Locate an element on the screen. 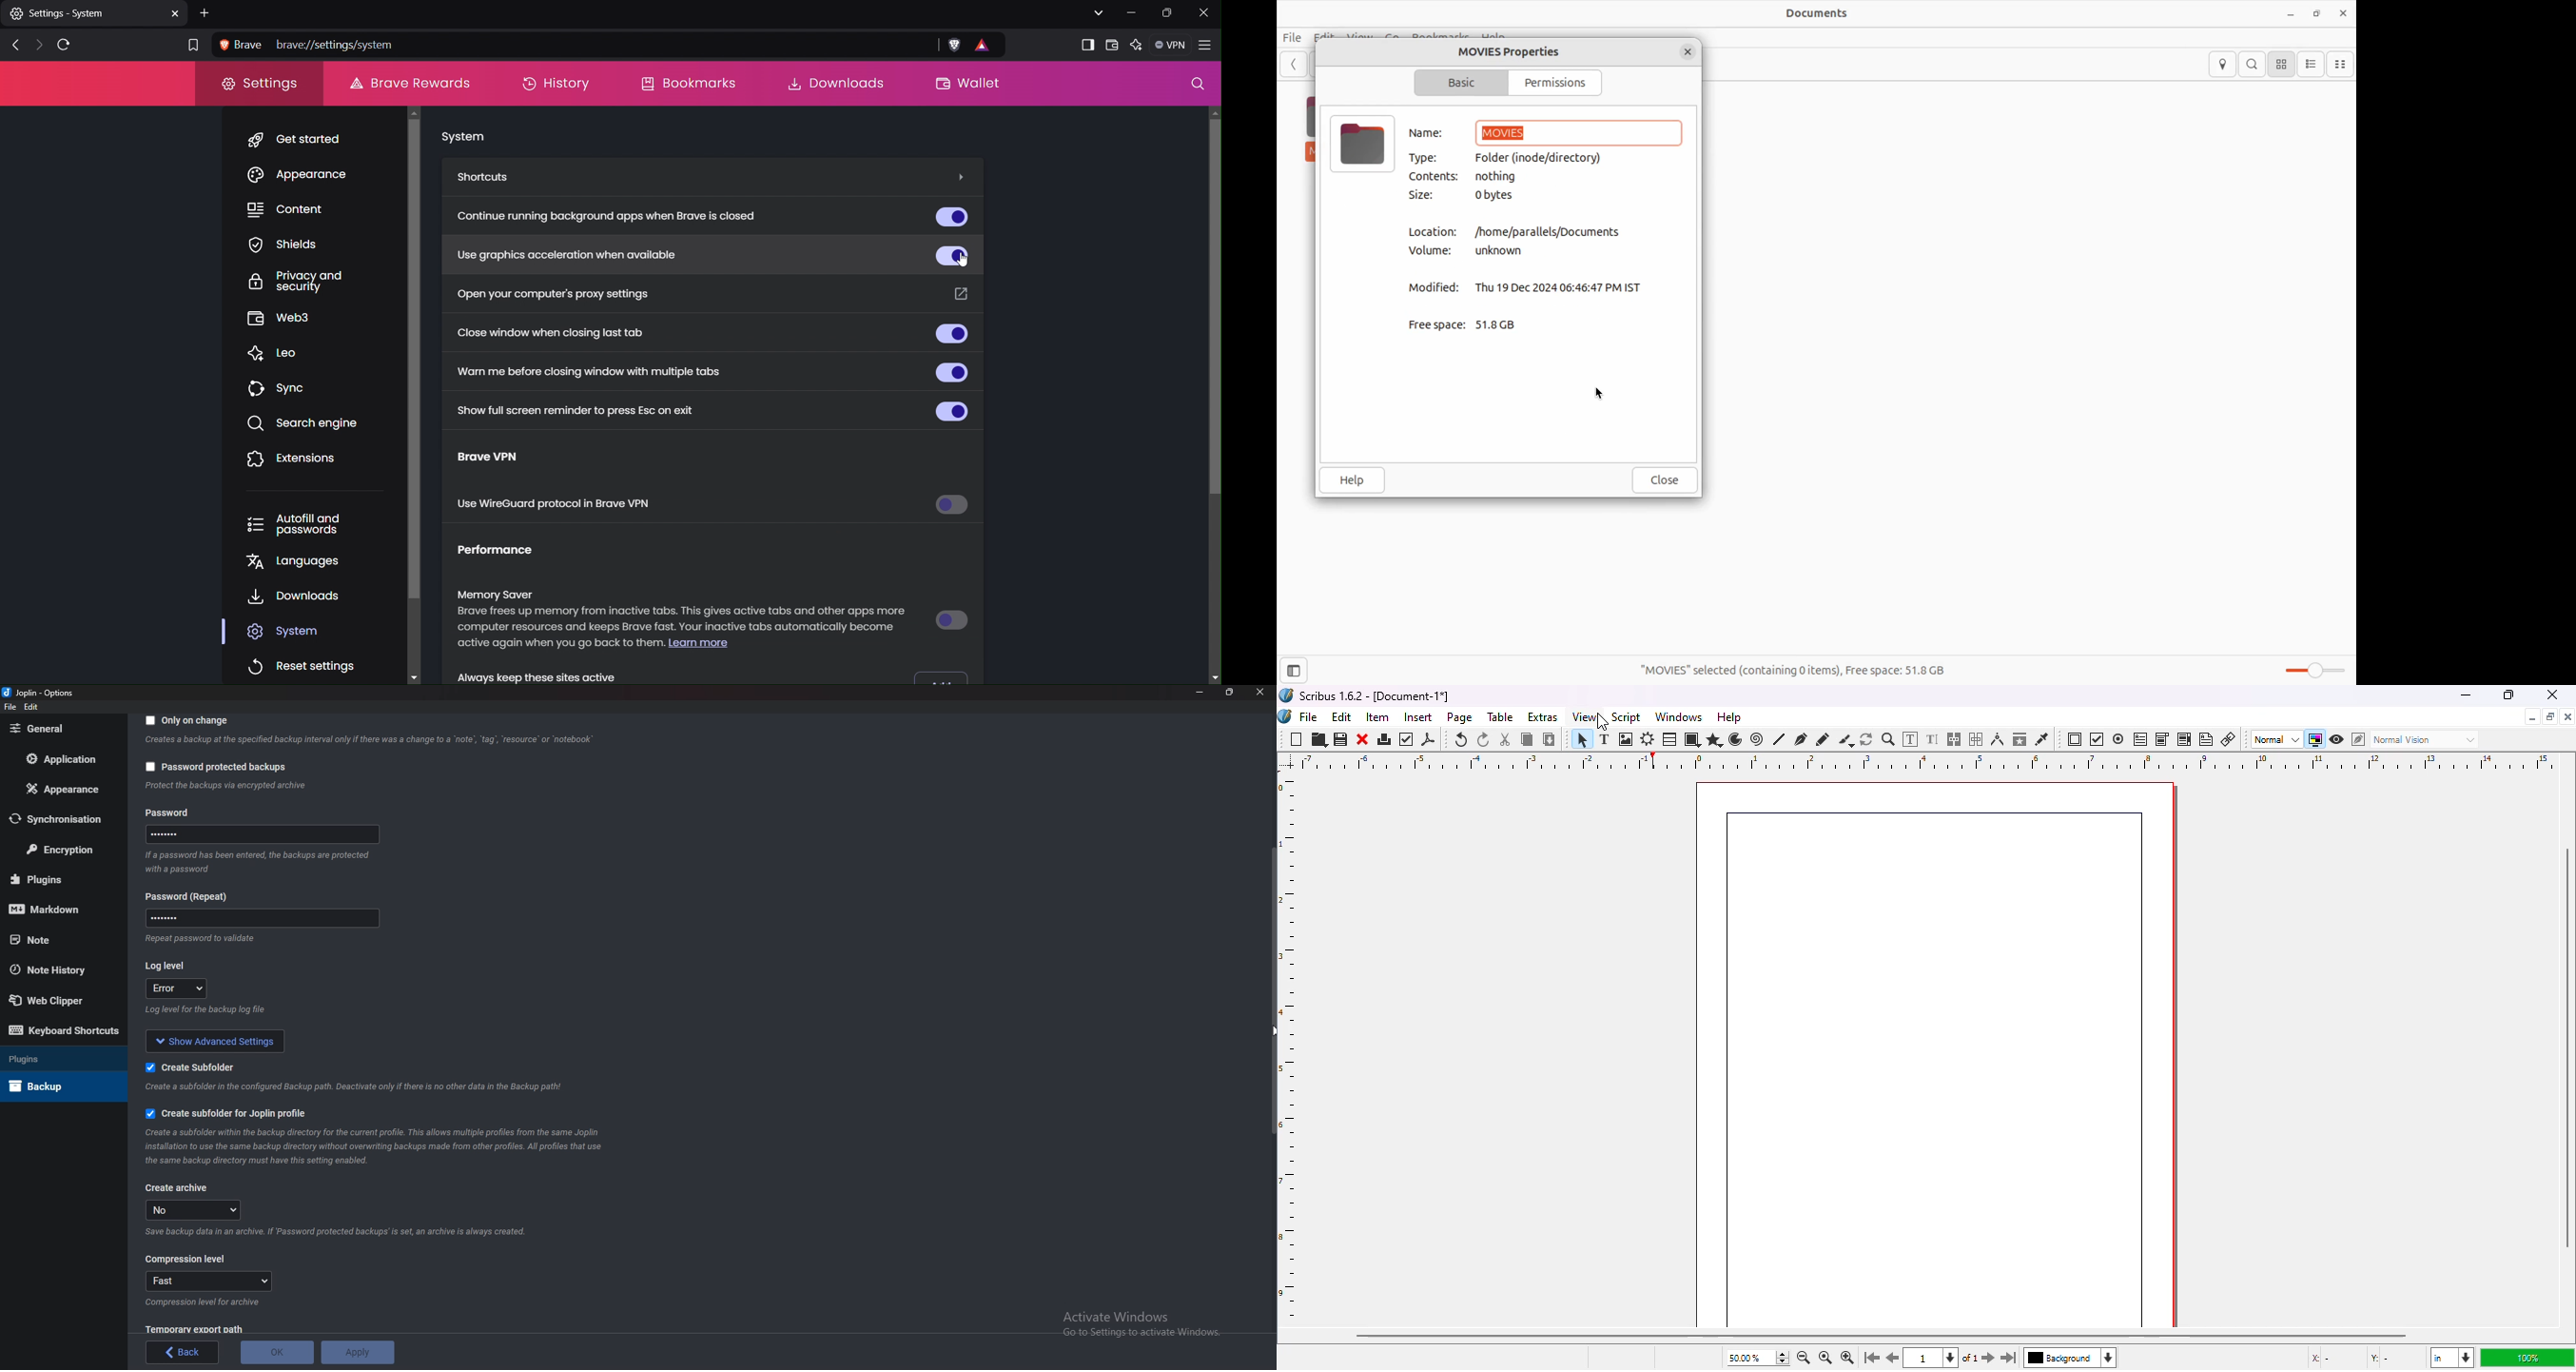 This screenshot has height=1372, width=2576. Scroll bar is located at coordinates (1273, 990).